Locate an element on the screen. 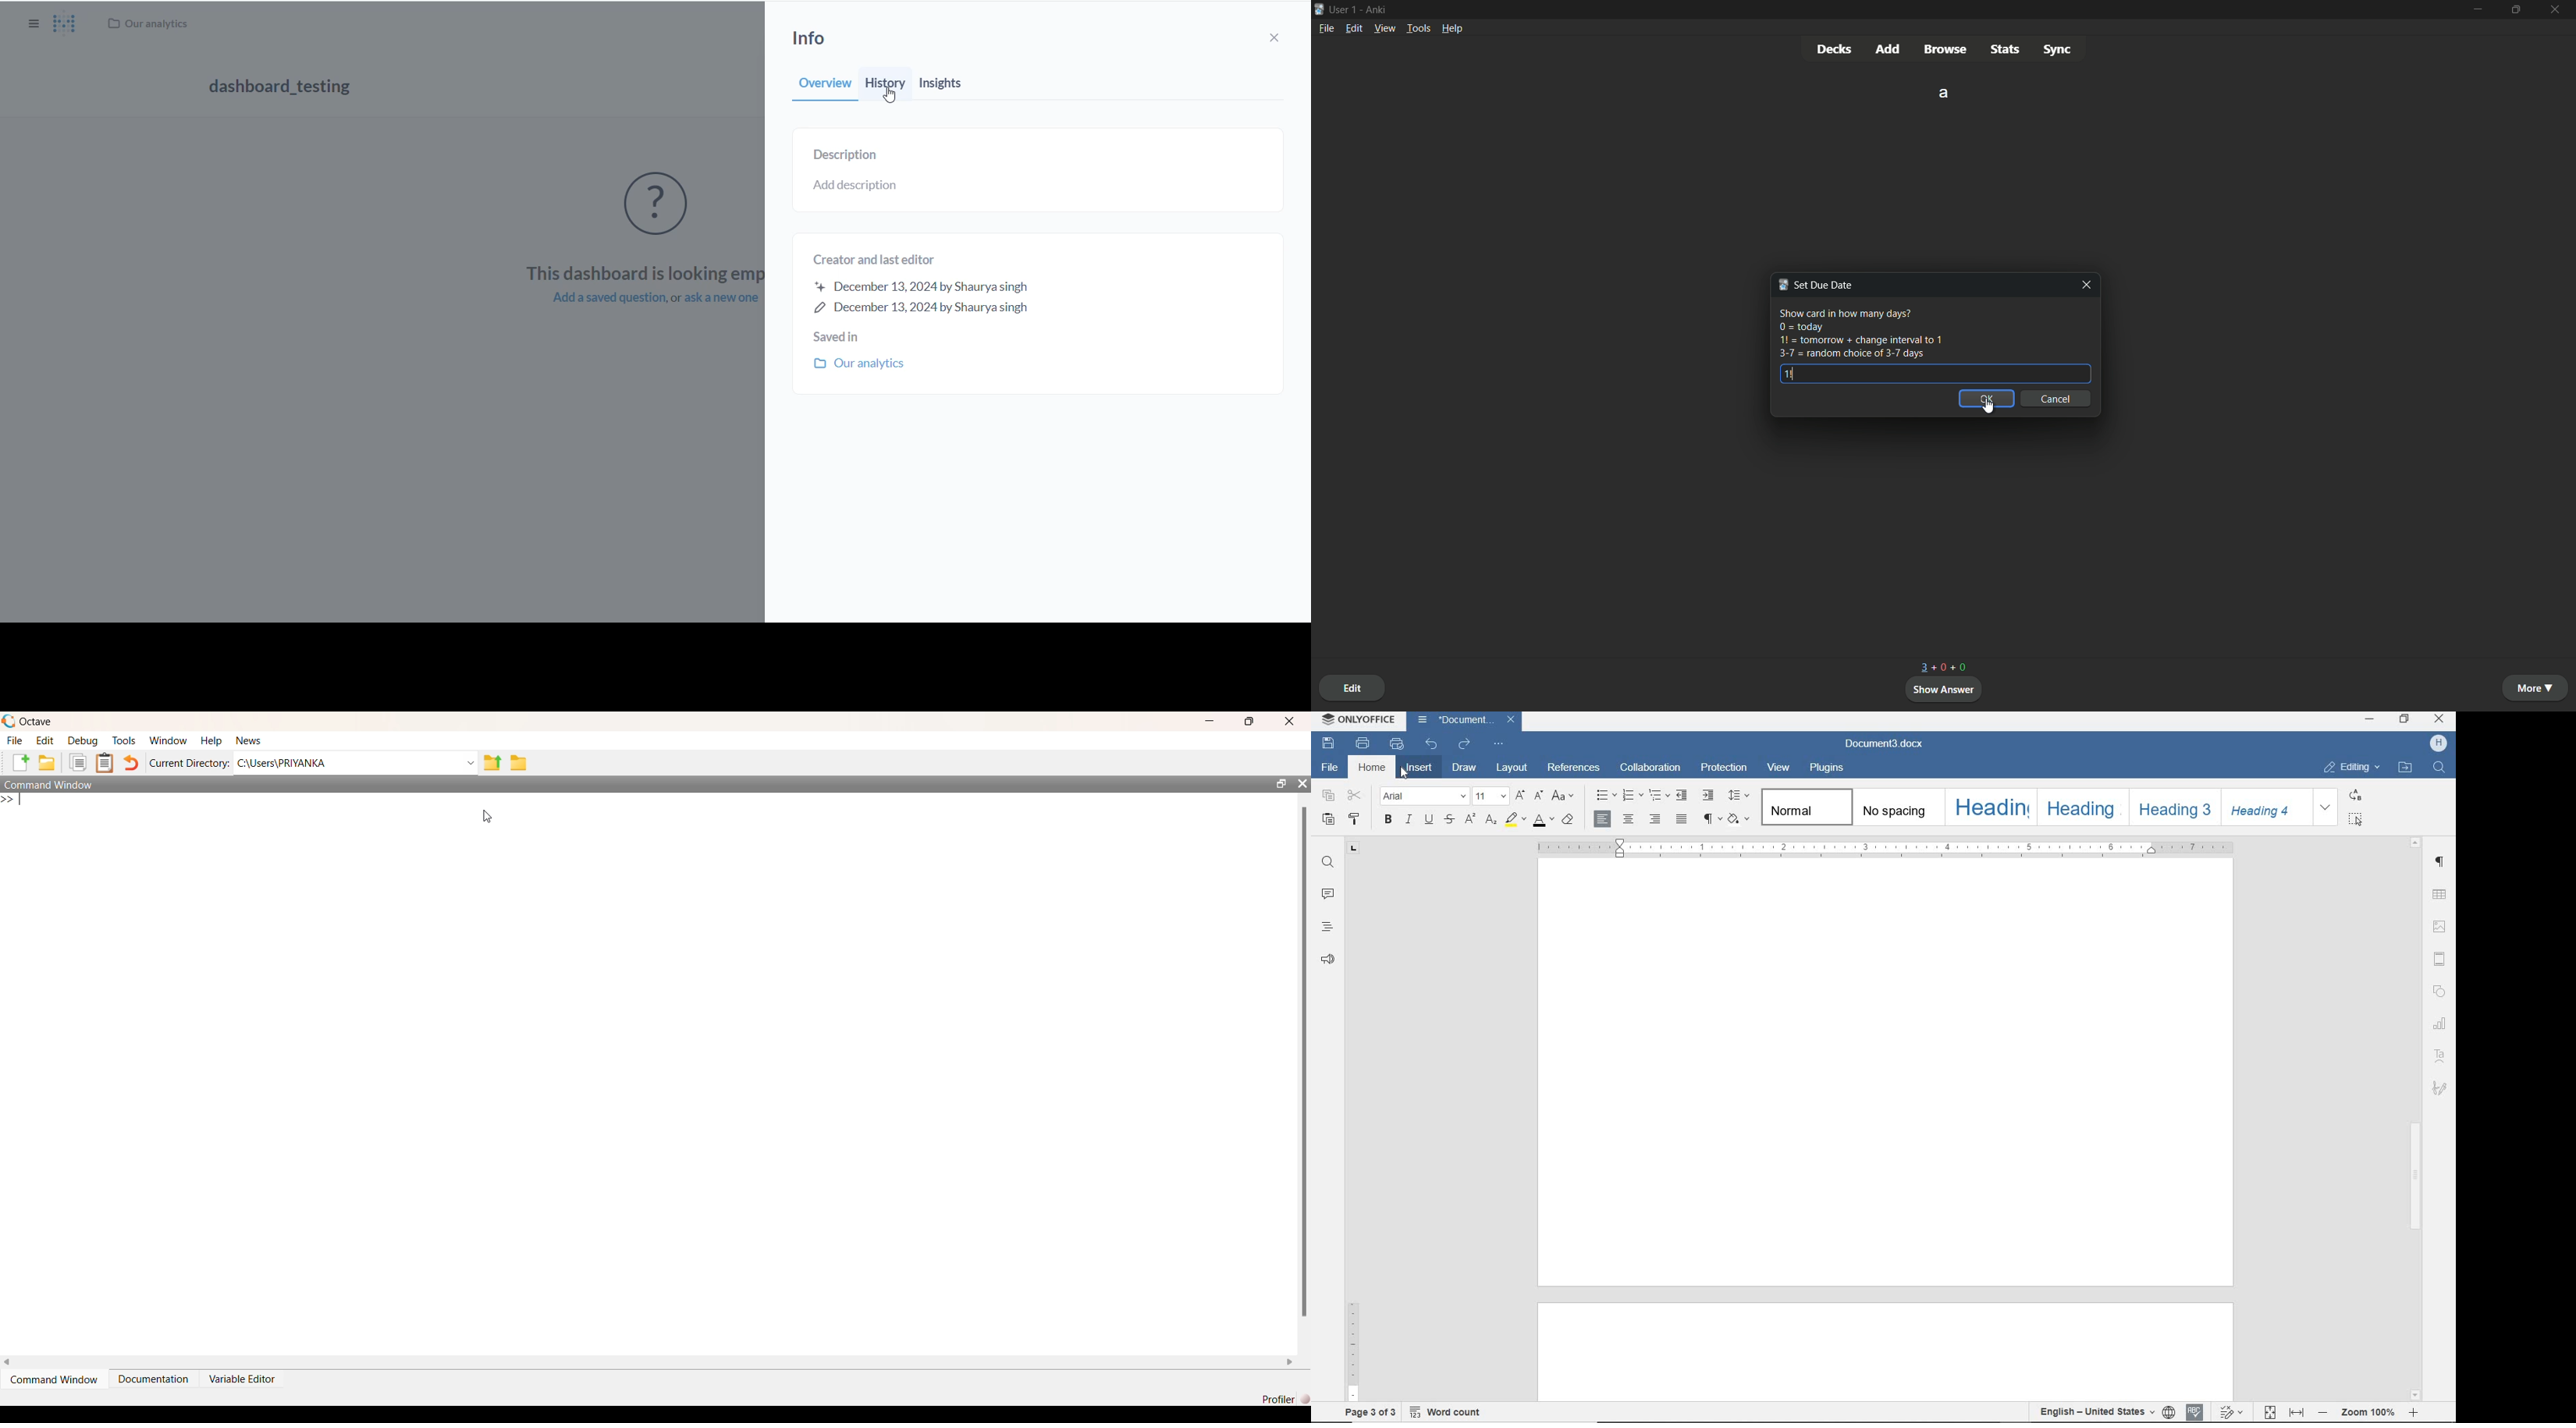 The height and width of the screenshot is (1428, 2576). HEADING 1 is located at coordinates (1989, 808).